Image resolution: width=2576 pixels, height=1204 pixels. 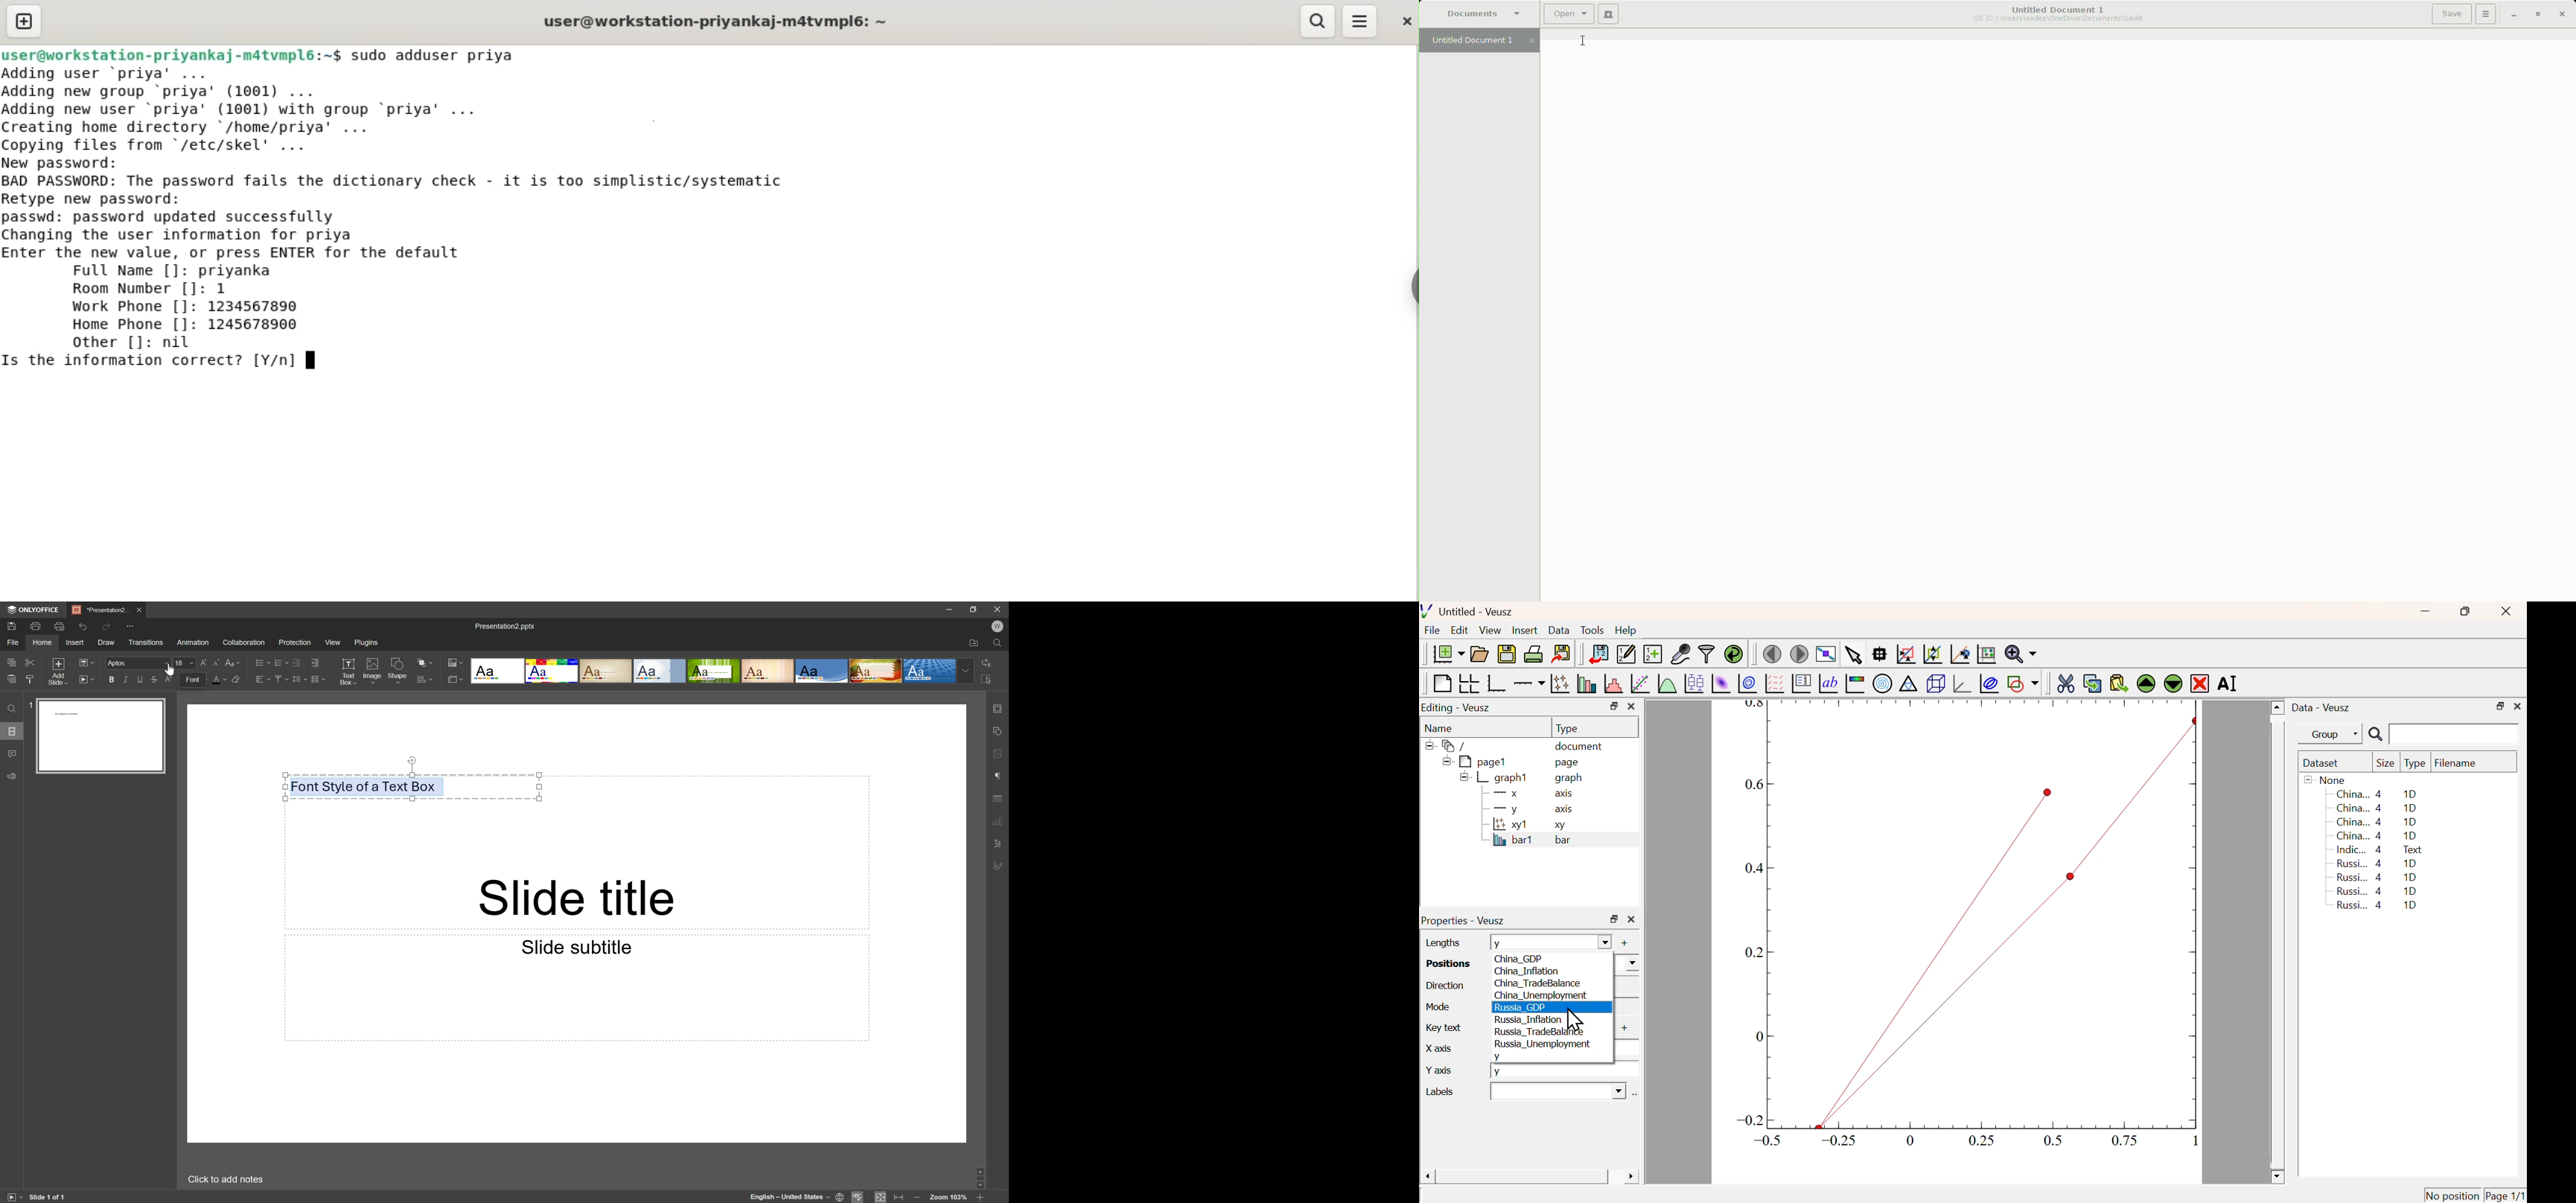 I want to click on Animation, so click(x=193, y=642).